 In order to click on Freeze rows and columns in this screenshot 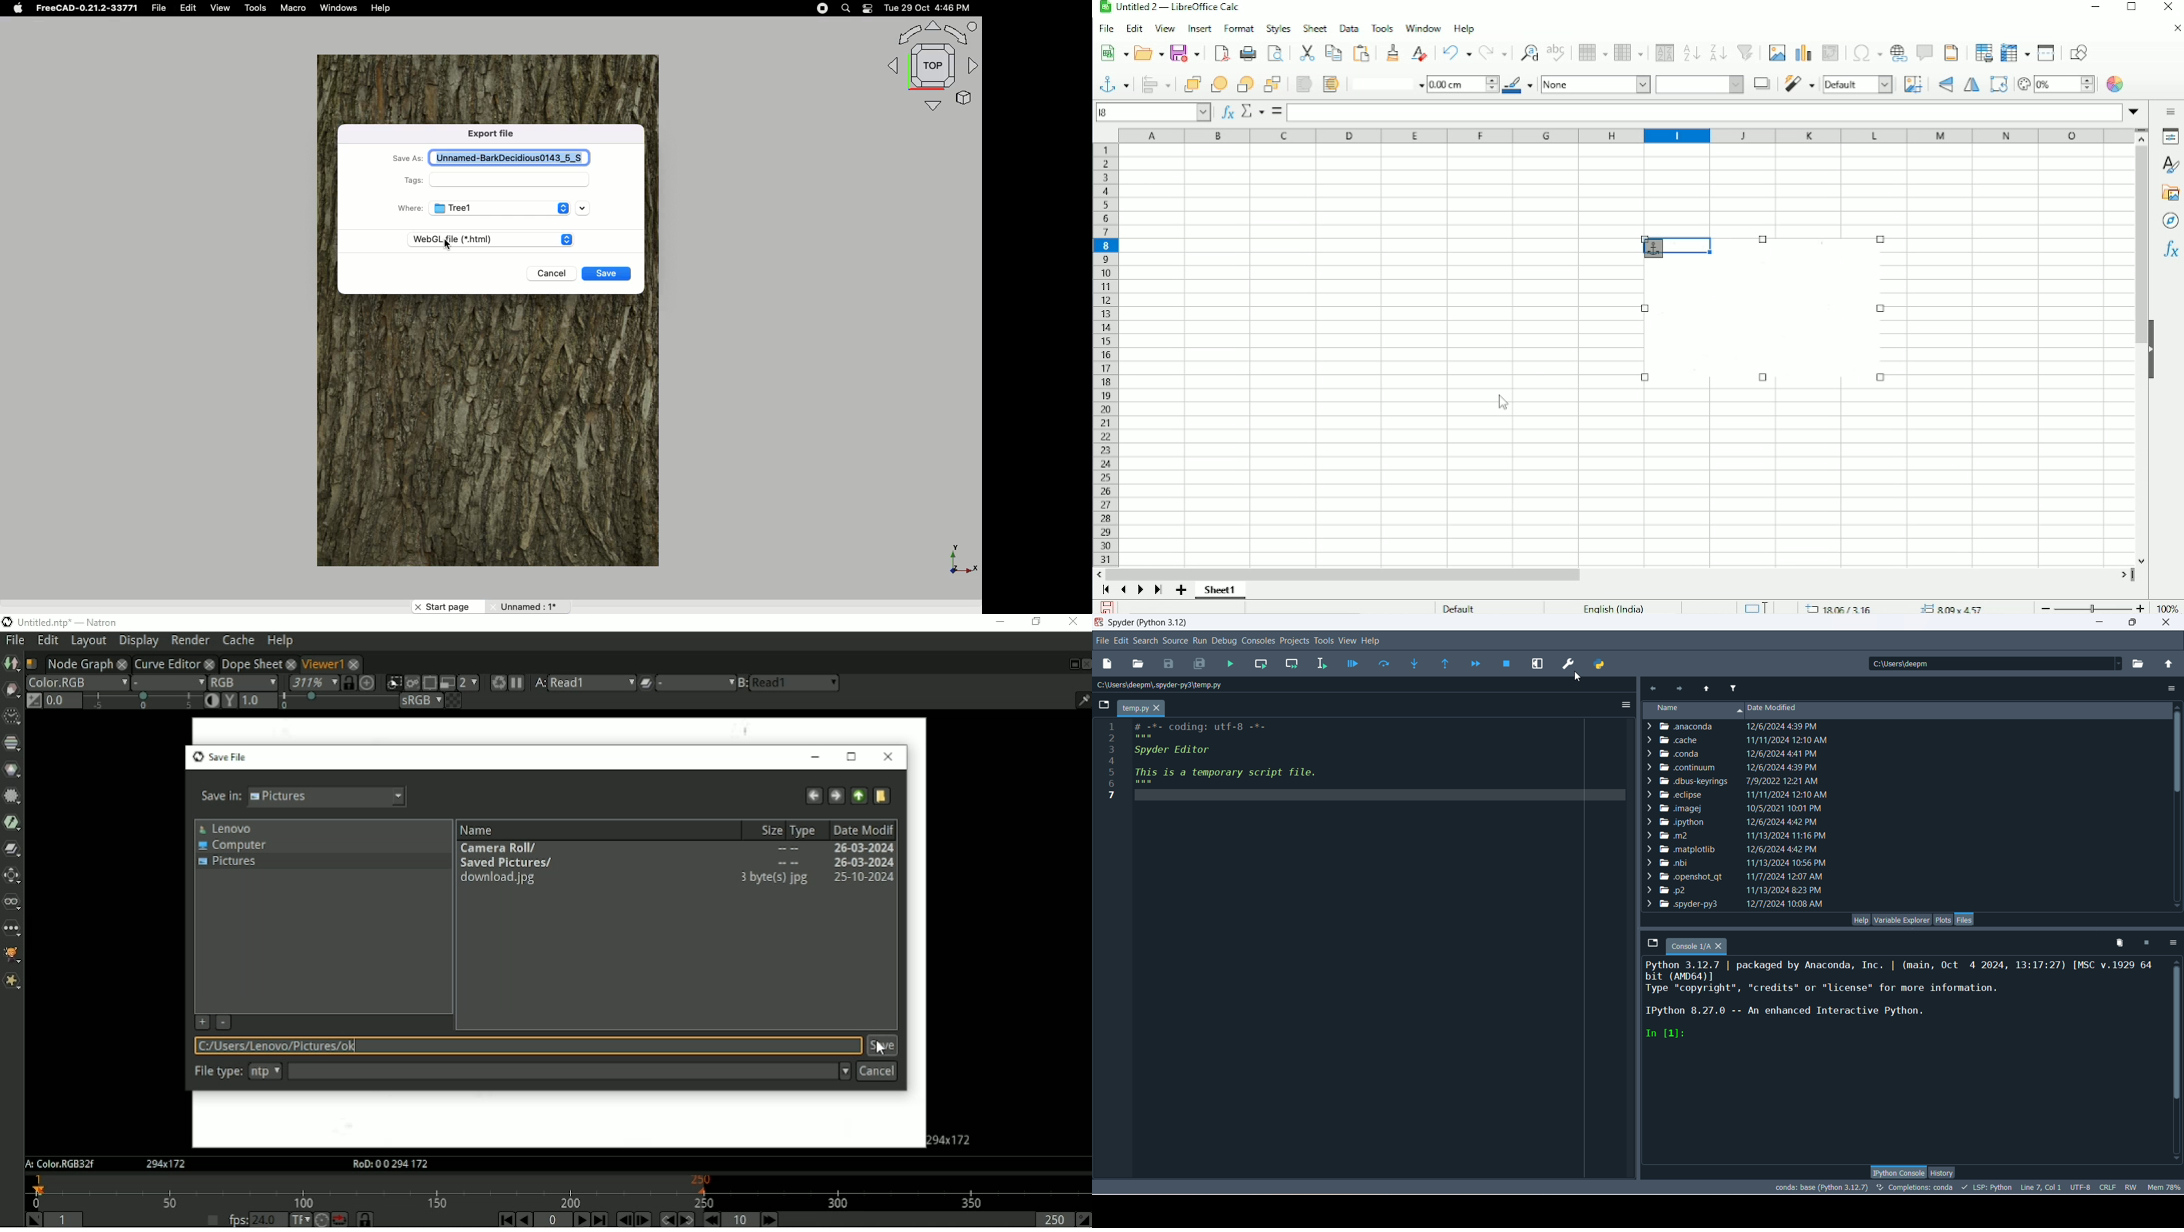, I will do `click(2016, 52)`.